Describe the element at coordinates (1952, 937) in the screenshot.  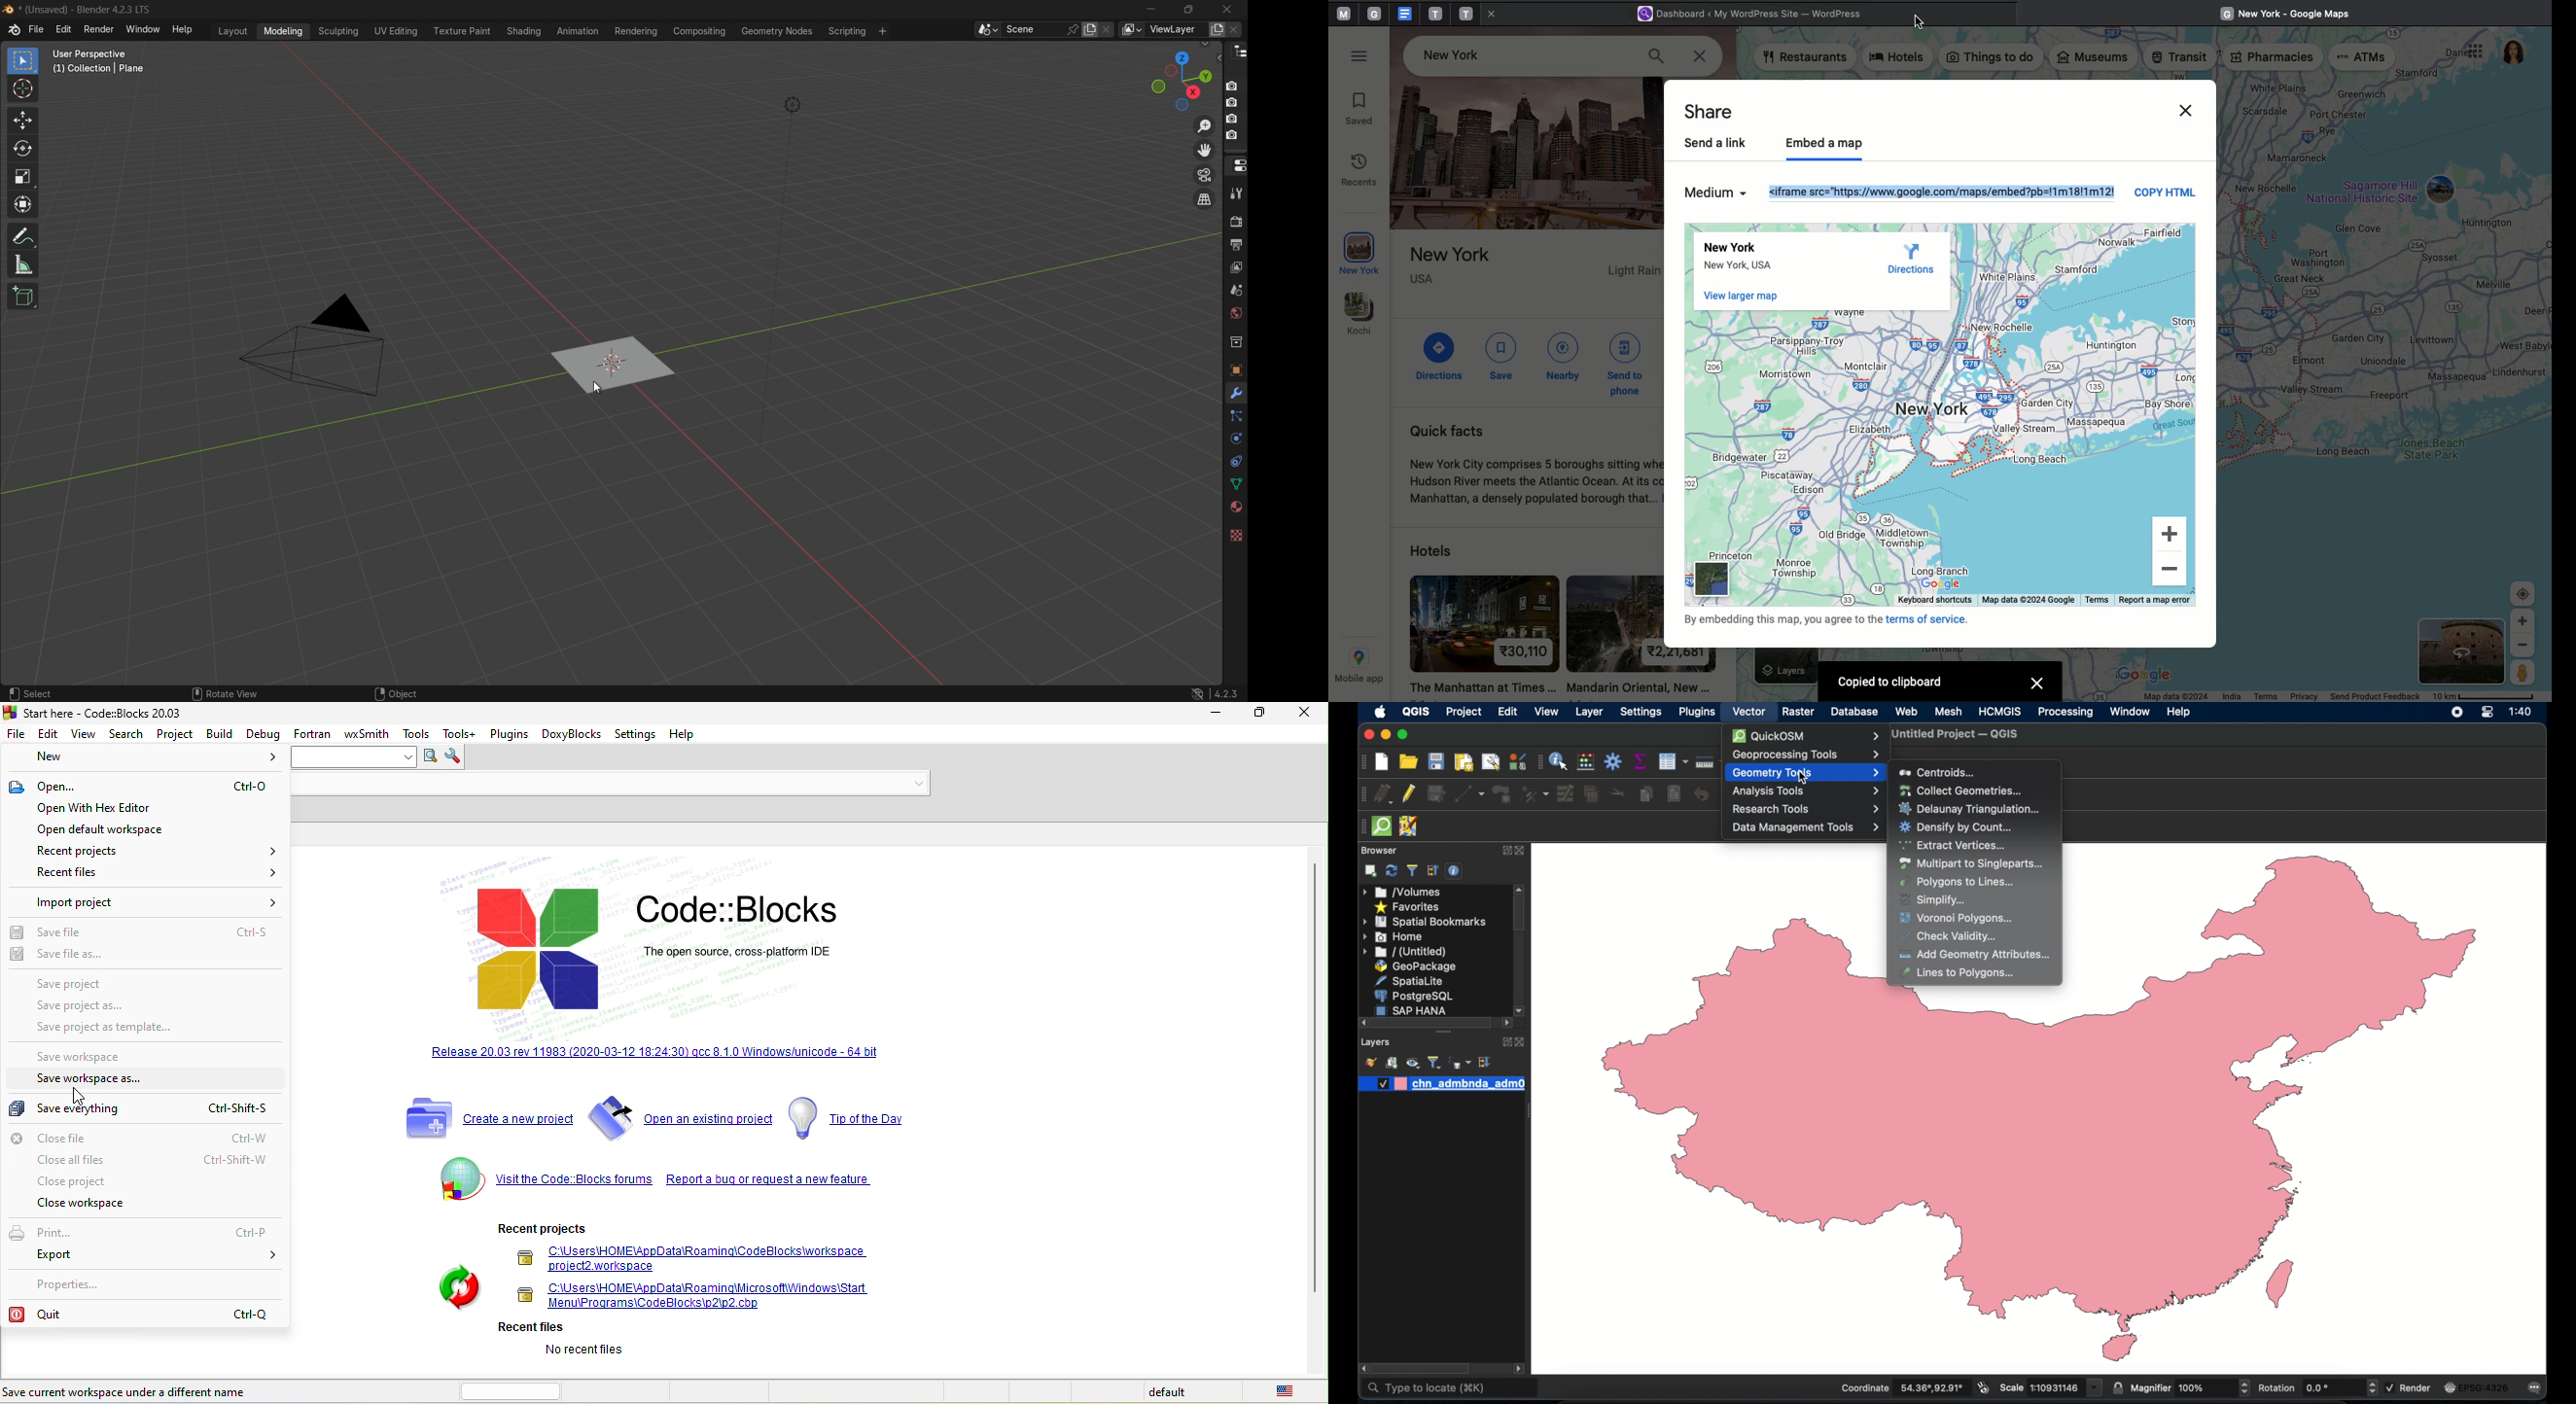
I see `check validity` at that location.